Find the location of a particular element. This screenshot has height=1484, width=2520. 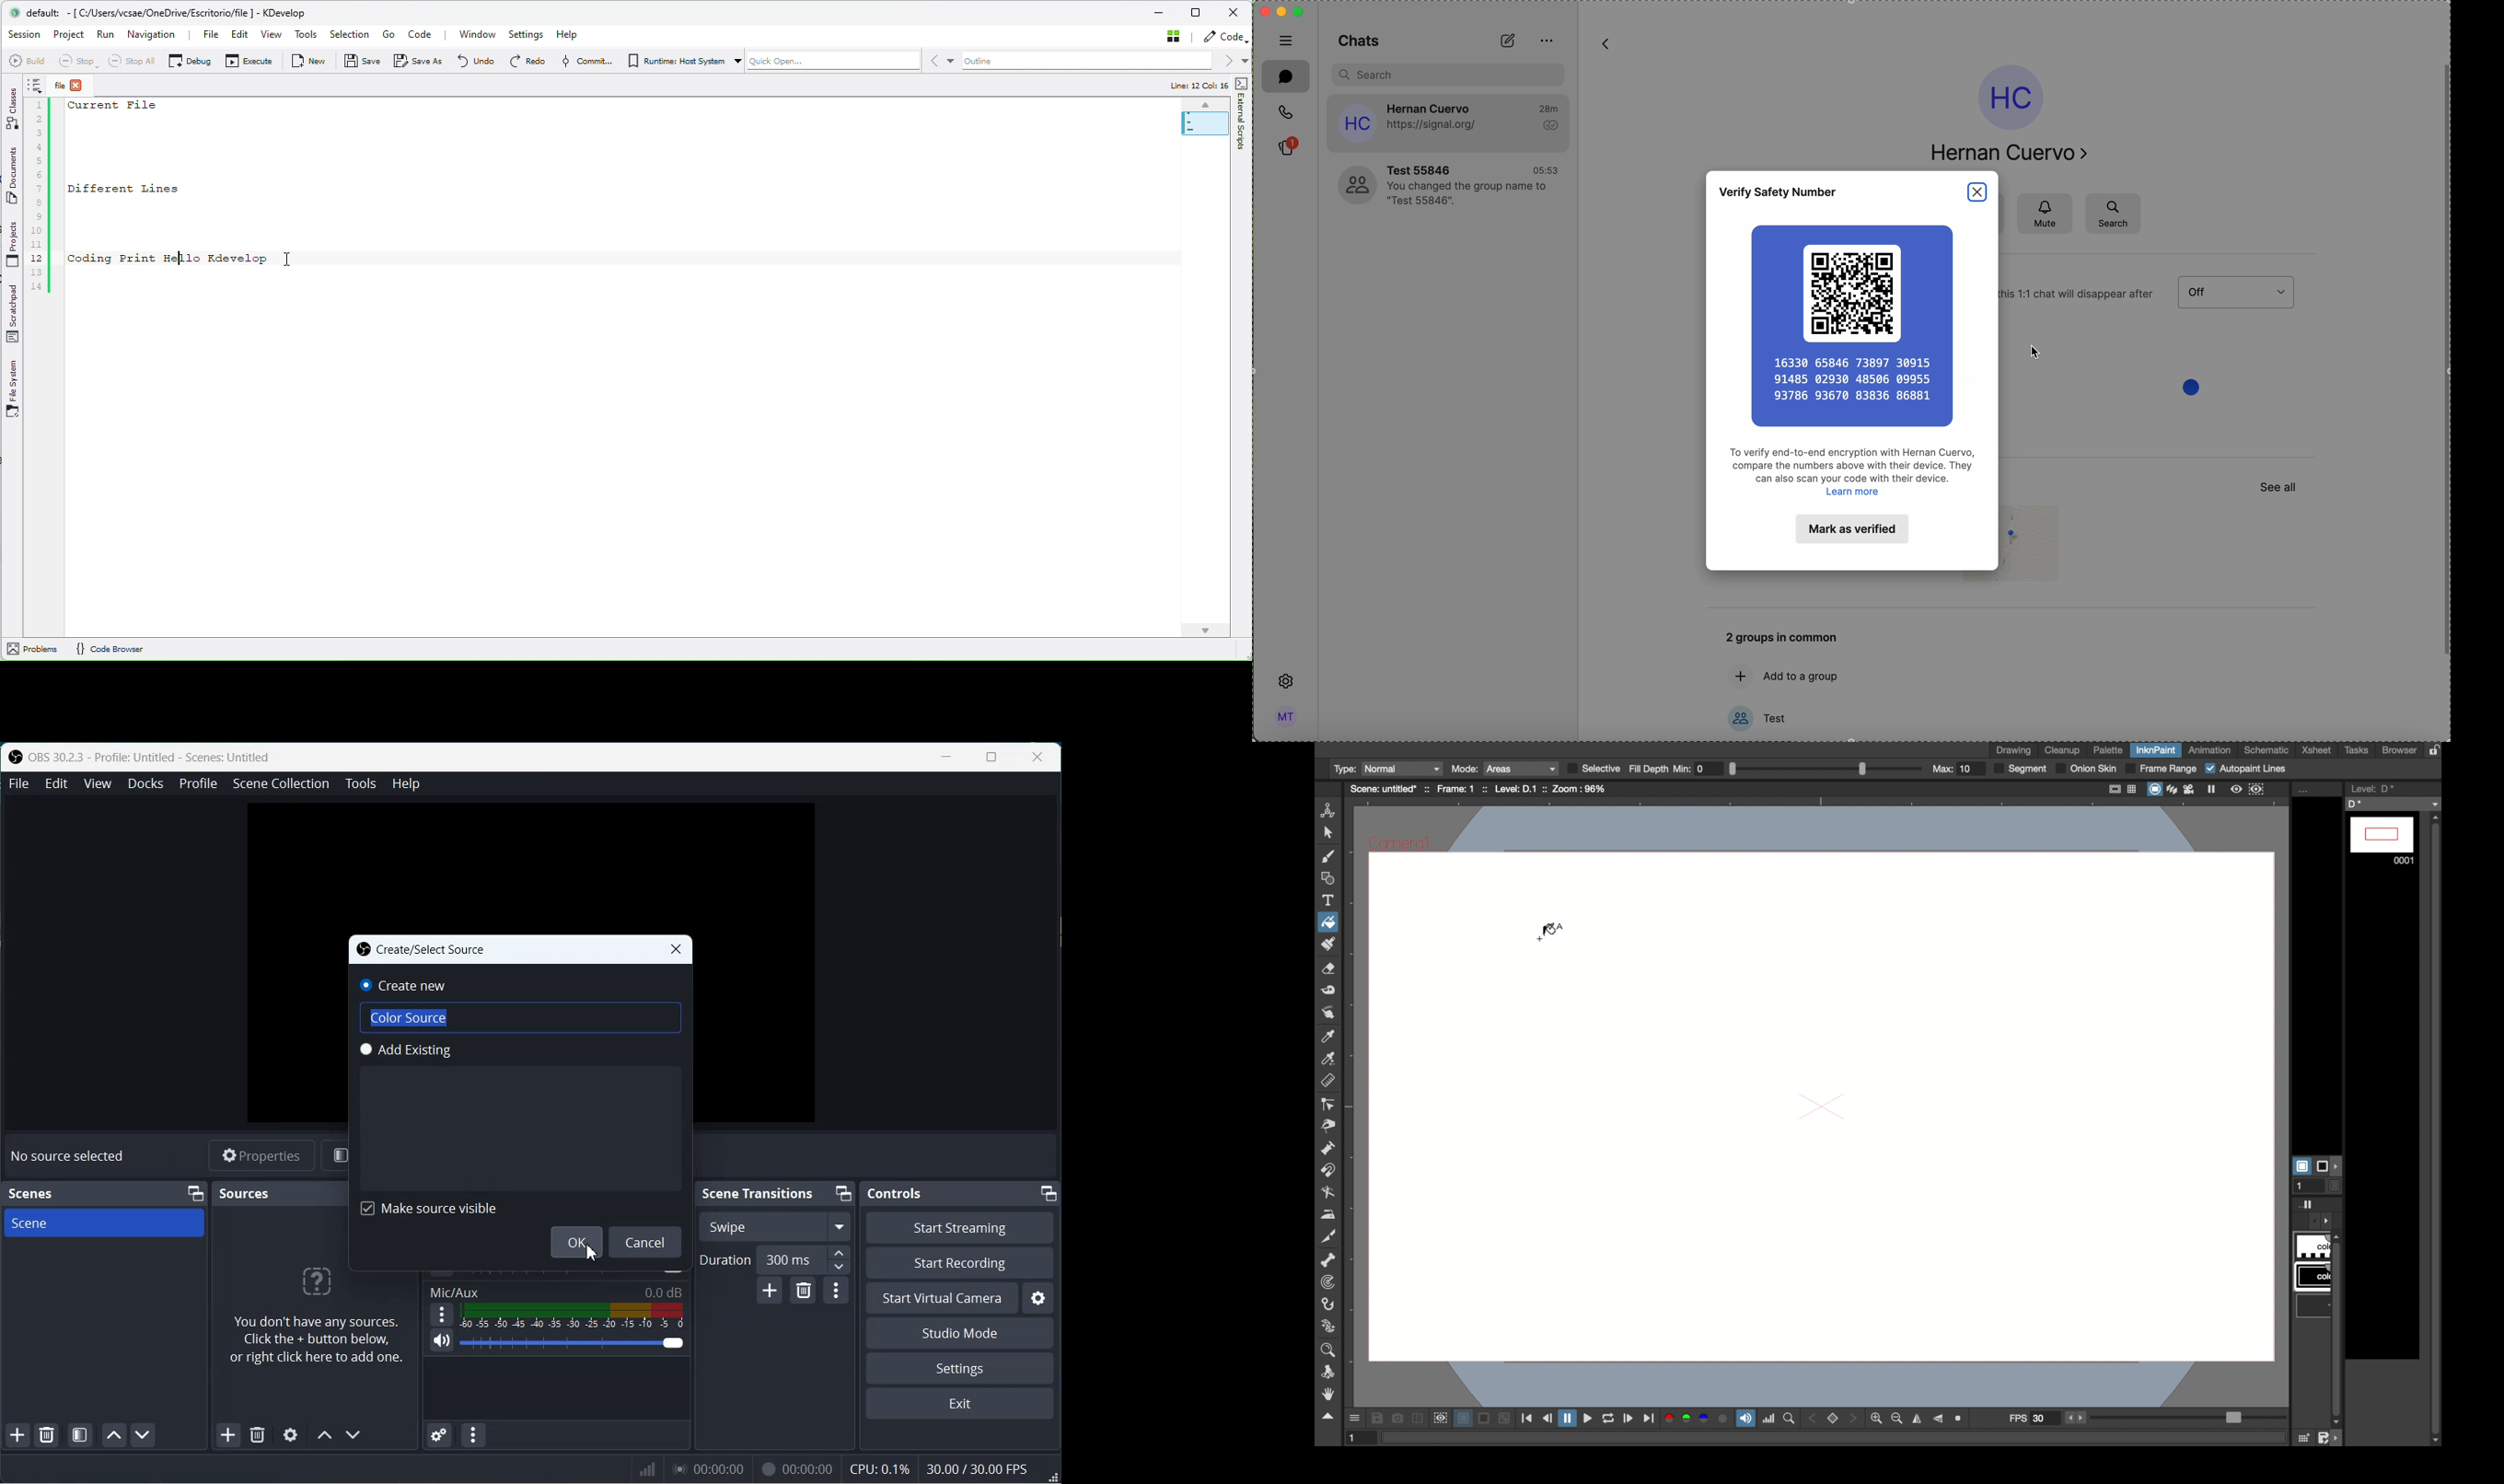

inknpaint is located at coordinates (2156, 750).